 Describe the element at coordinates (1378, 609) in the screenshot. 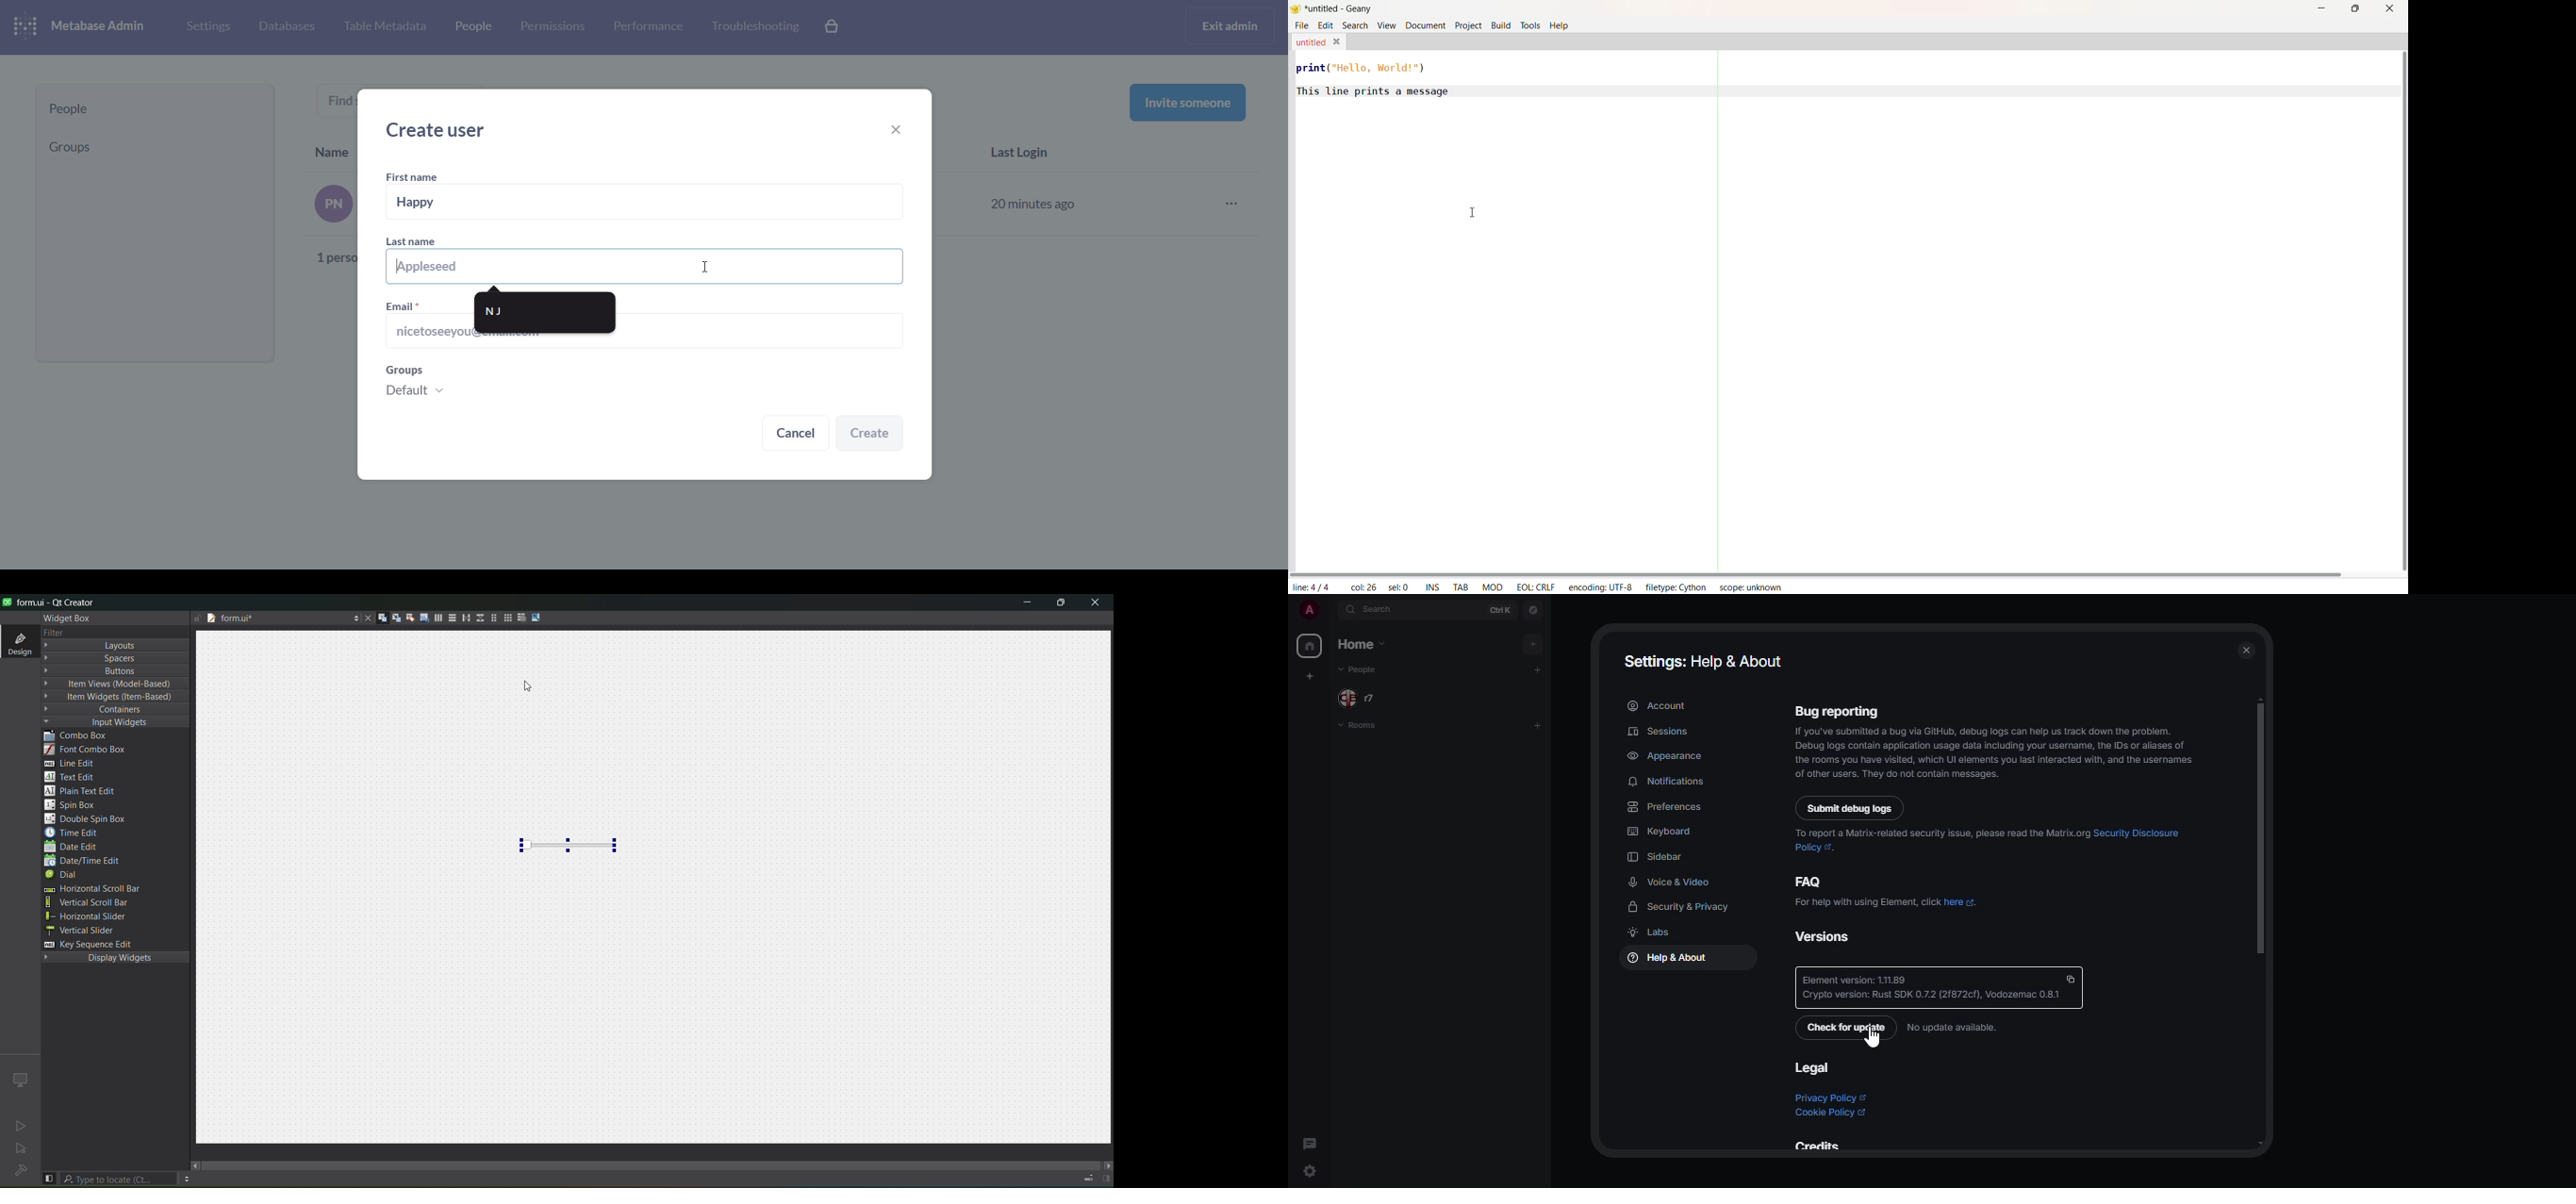

I see `search` at that location.